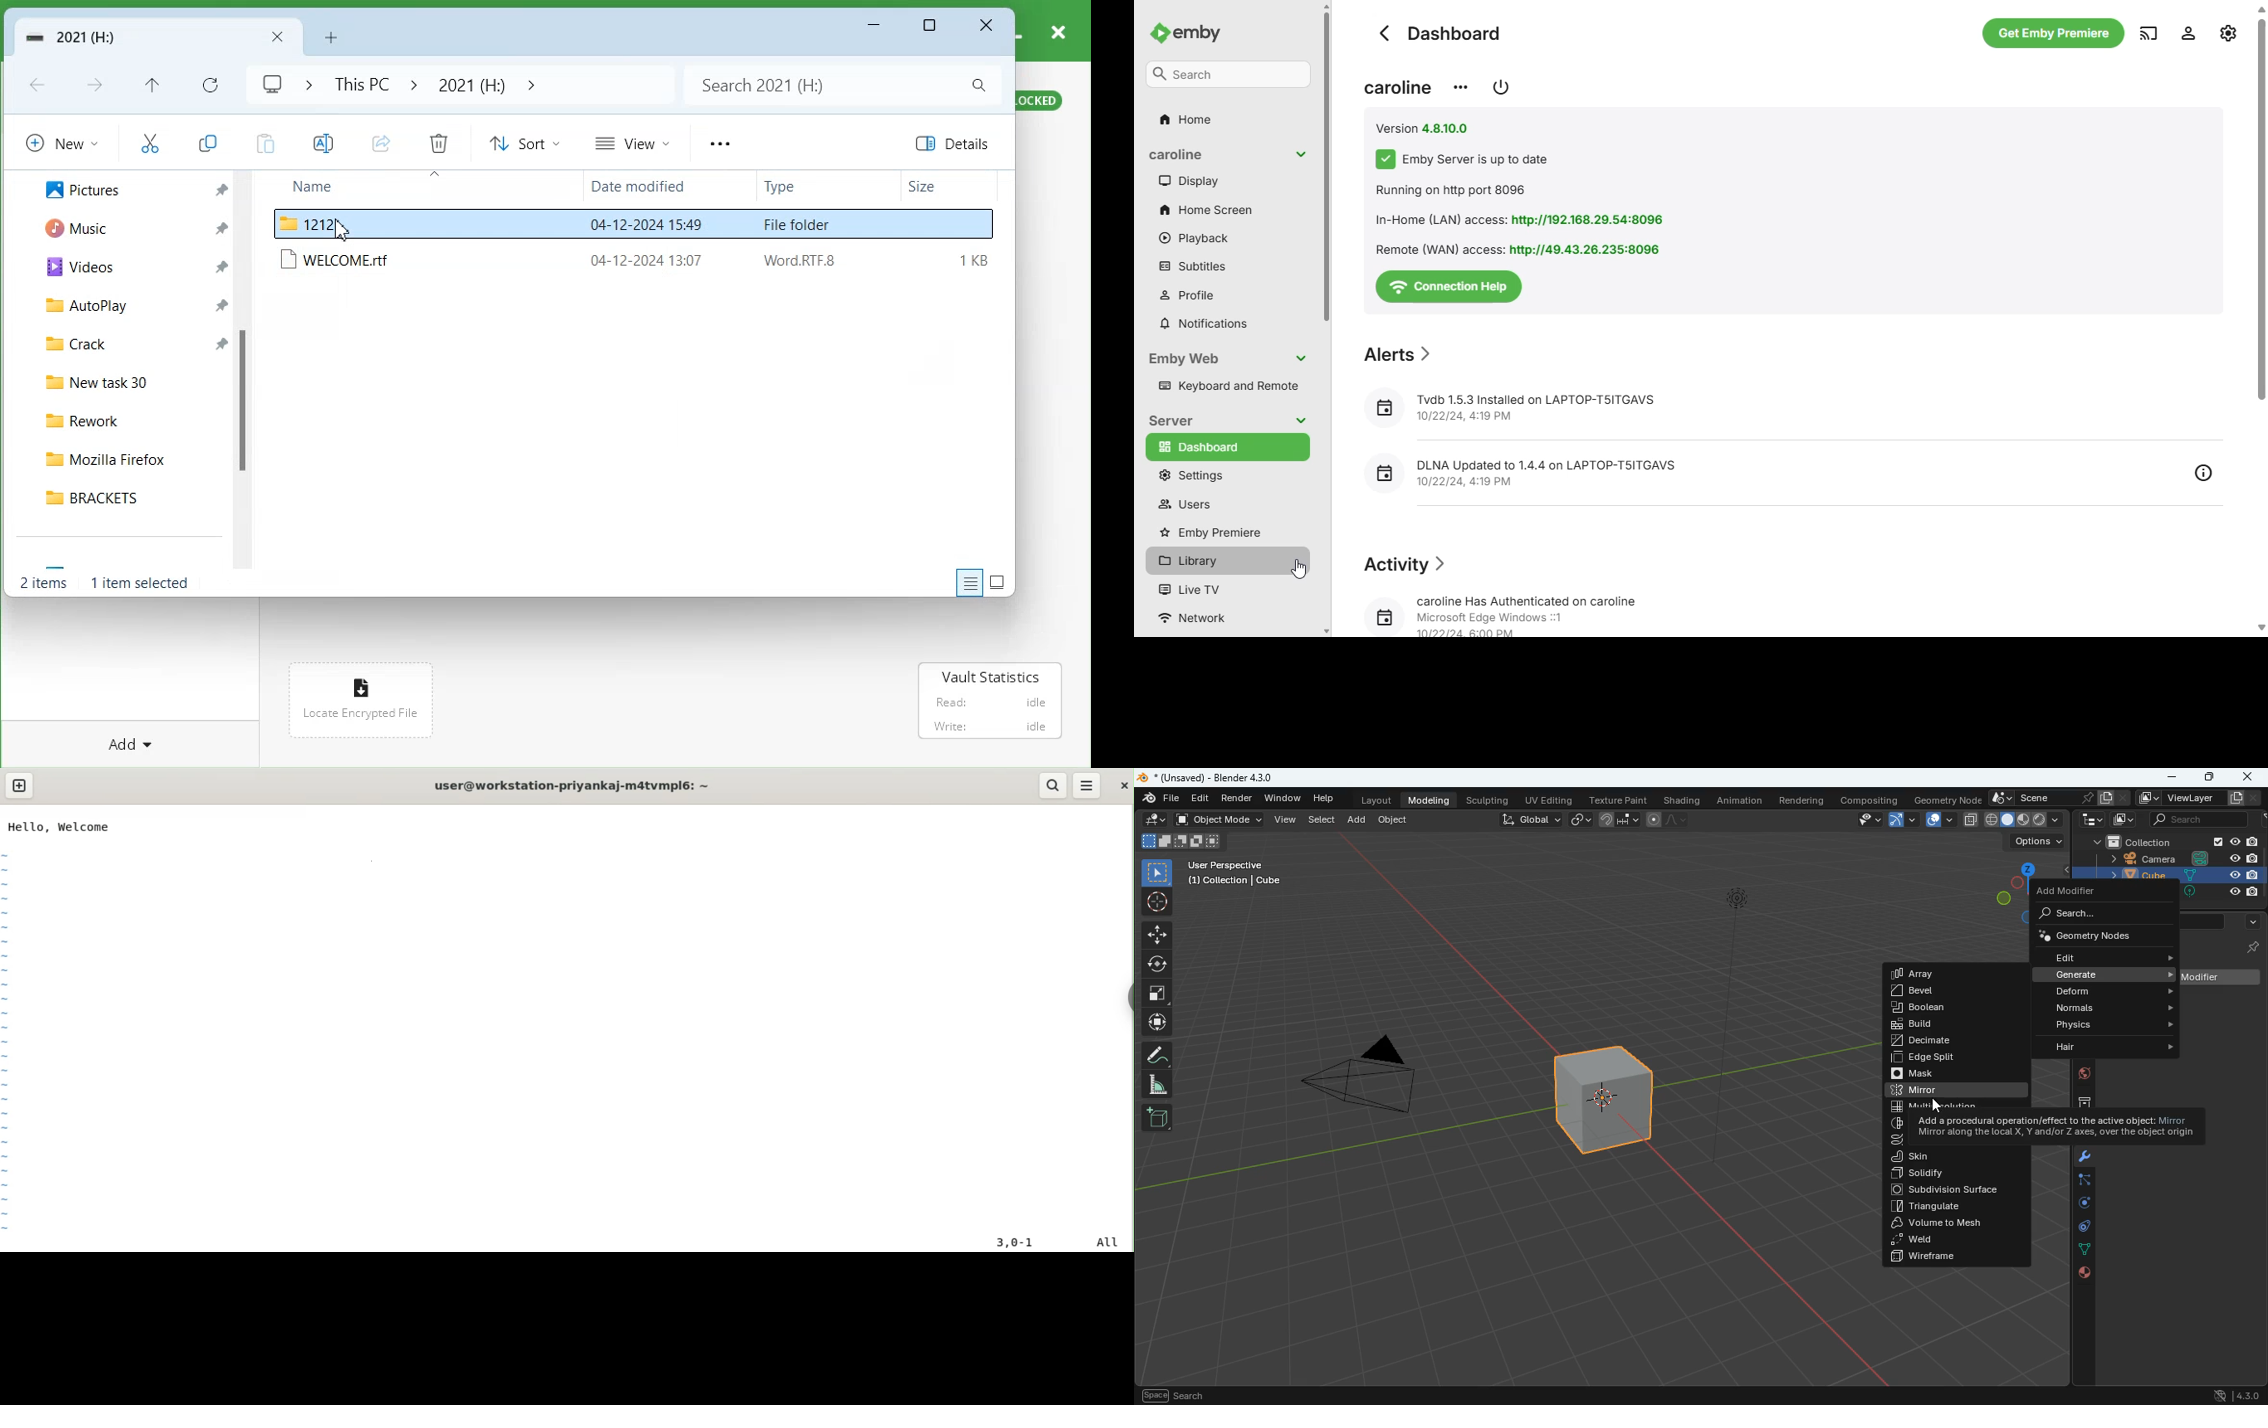  Describe the element at coordinates (1186, 841) in the screenshot. I see `fullscreen` at that location.